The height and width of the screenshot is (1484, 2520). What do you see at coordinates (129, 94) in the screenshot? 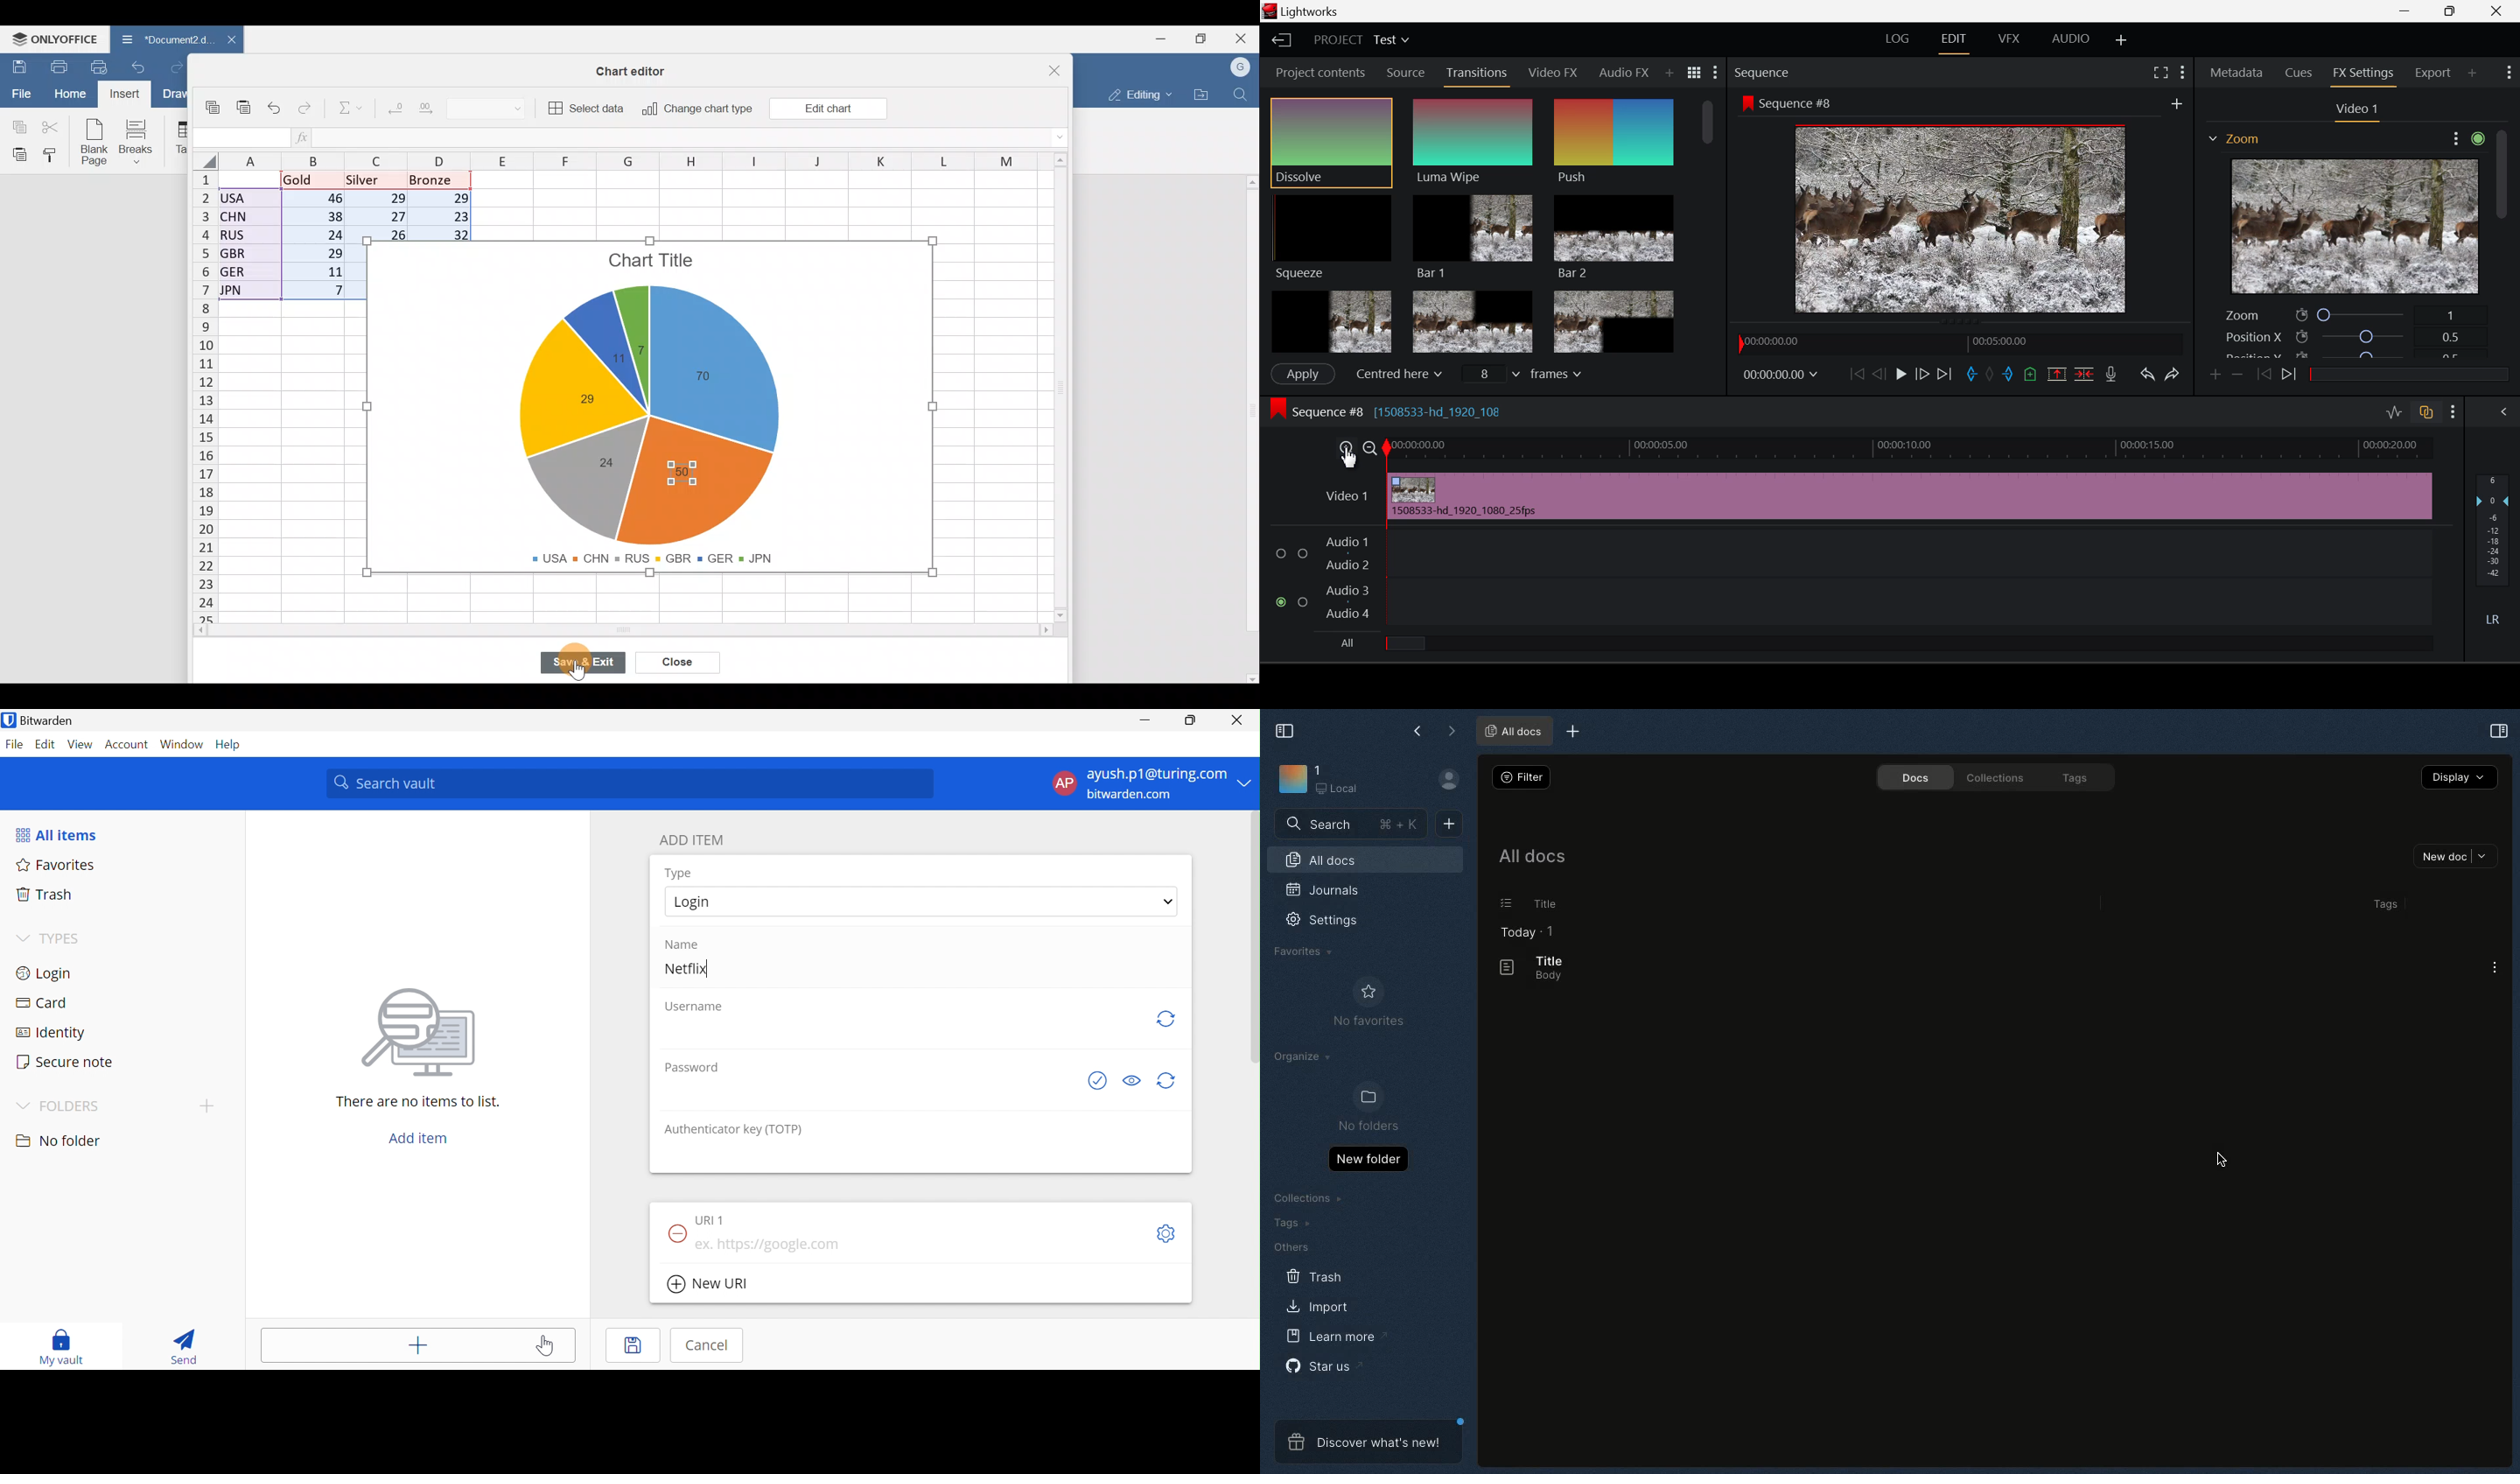
I see `Cursor on Insert` at bounding box center [129, 94].